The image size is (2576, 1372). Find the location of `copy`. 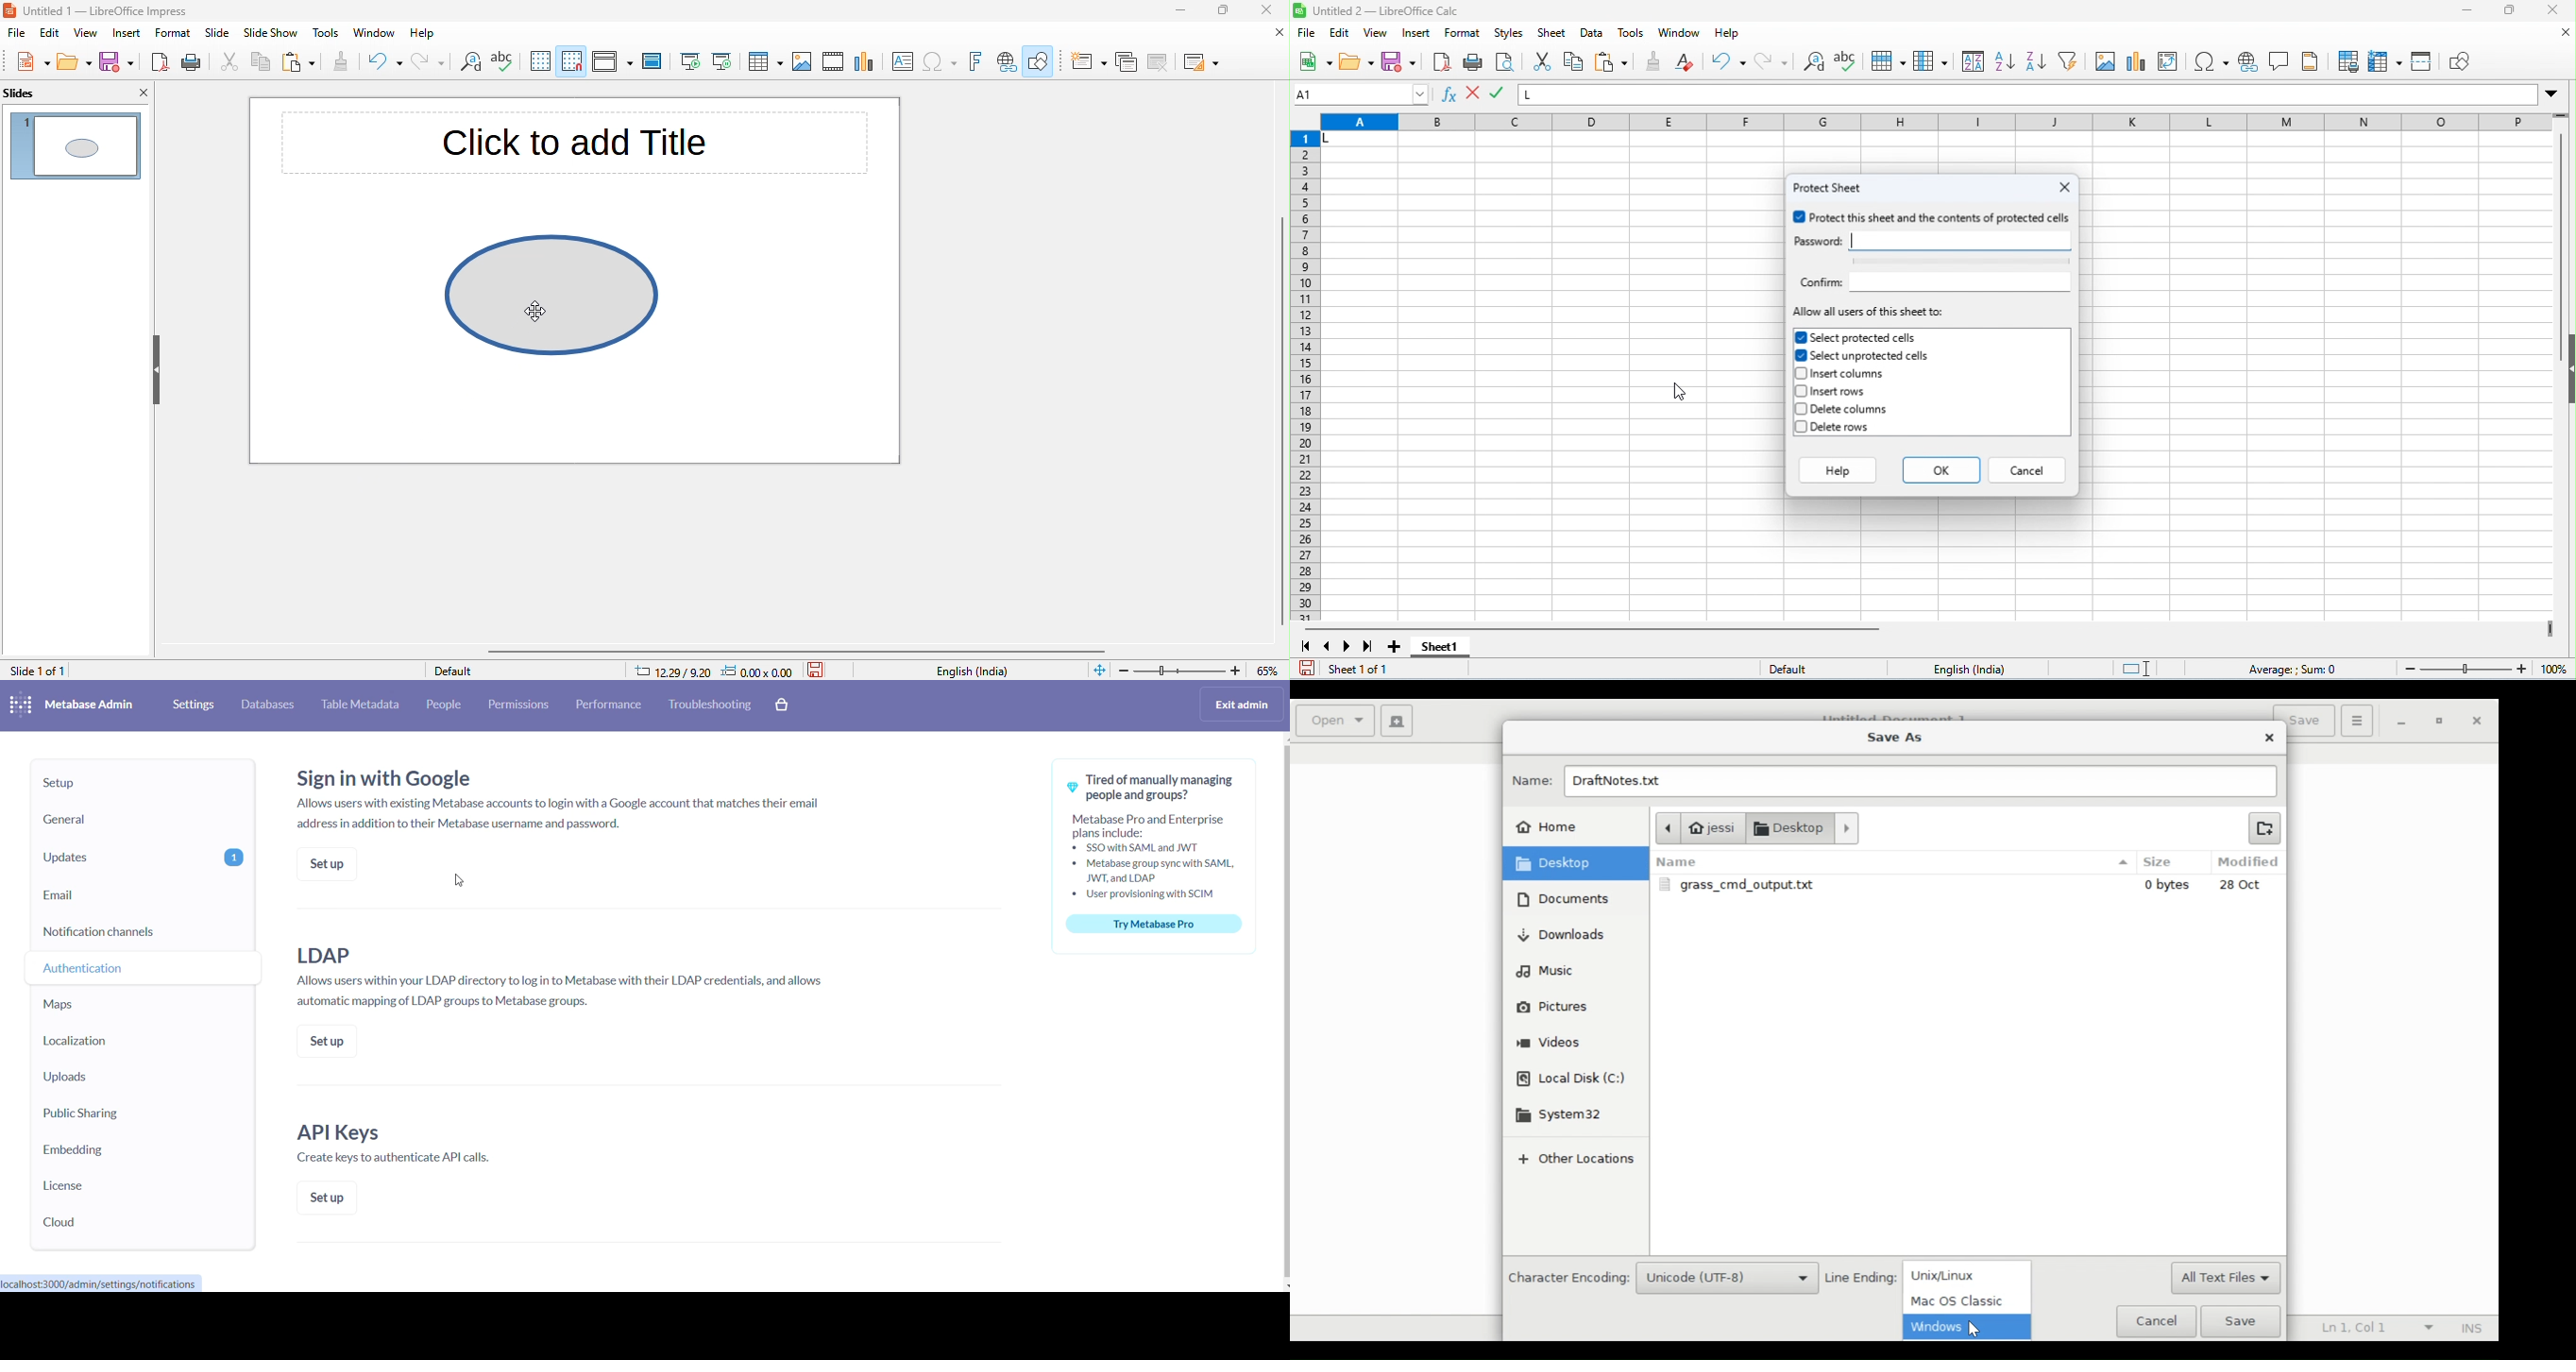

copy is located at coordinates (1573, 61).